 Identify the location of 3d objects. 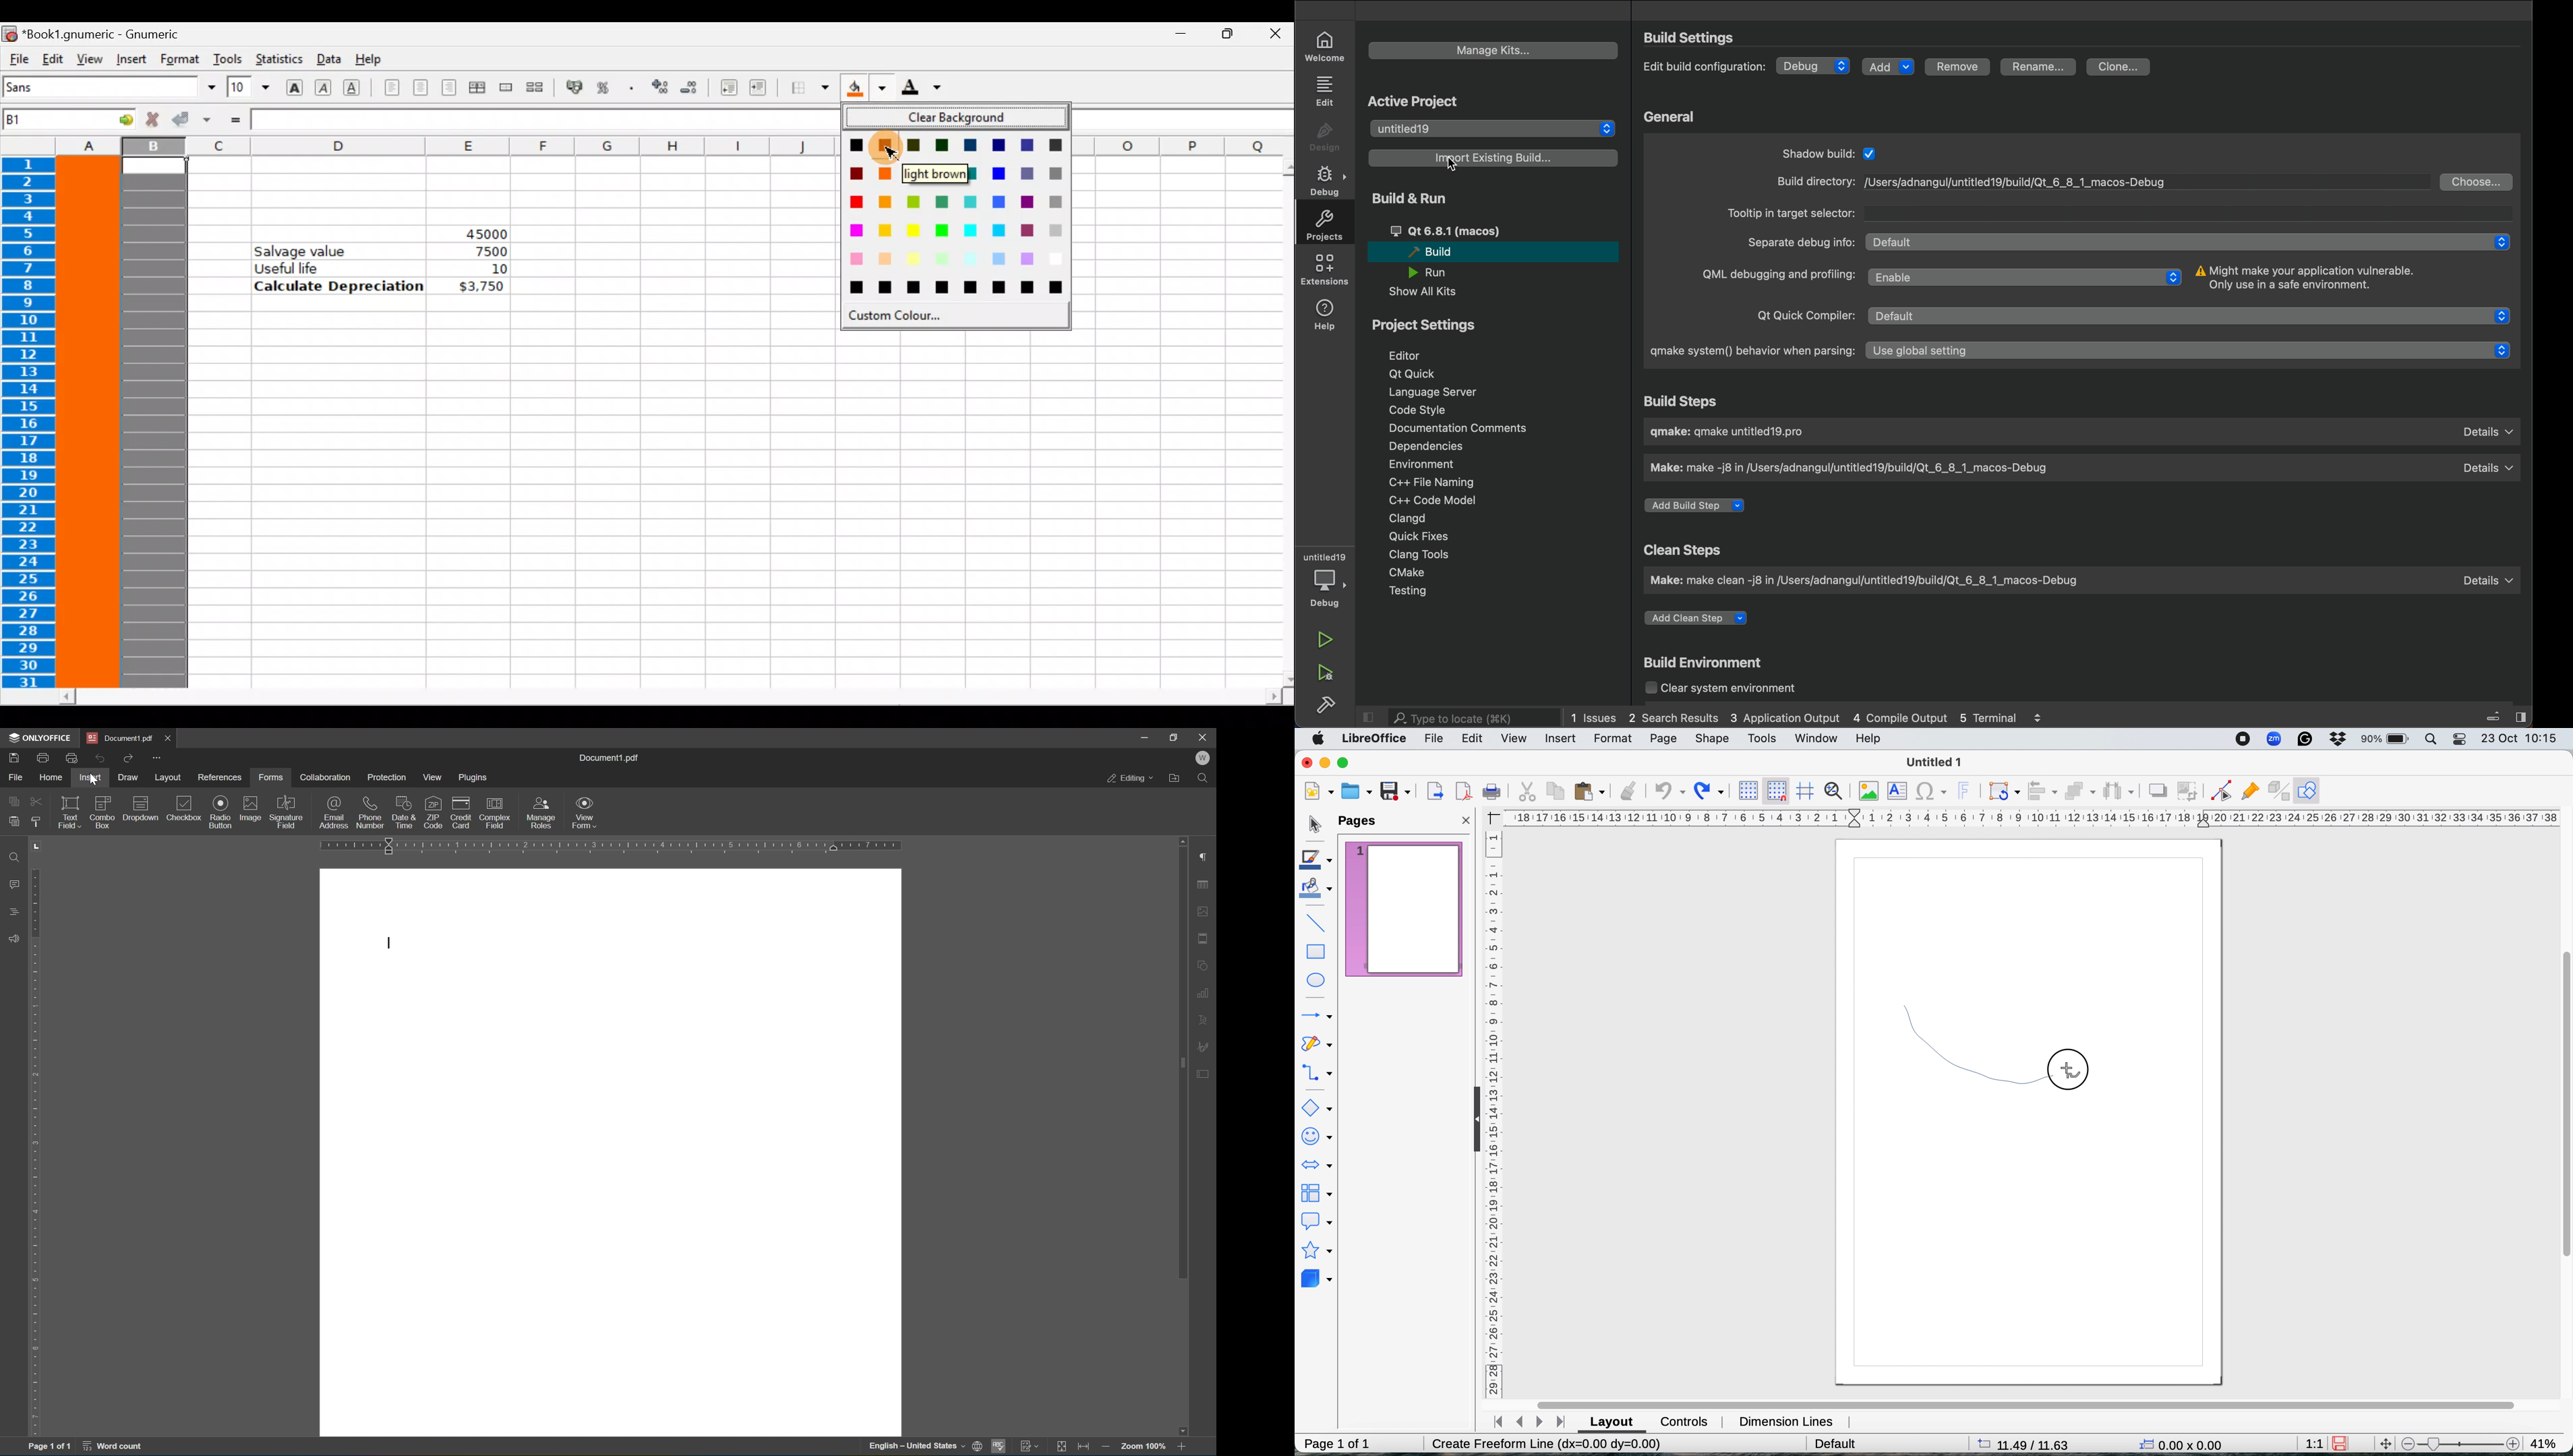
(1317, 1281).